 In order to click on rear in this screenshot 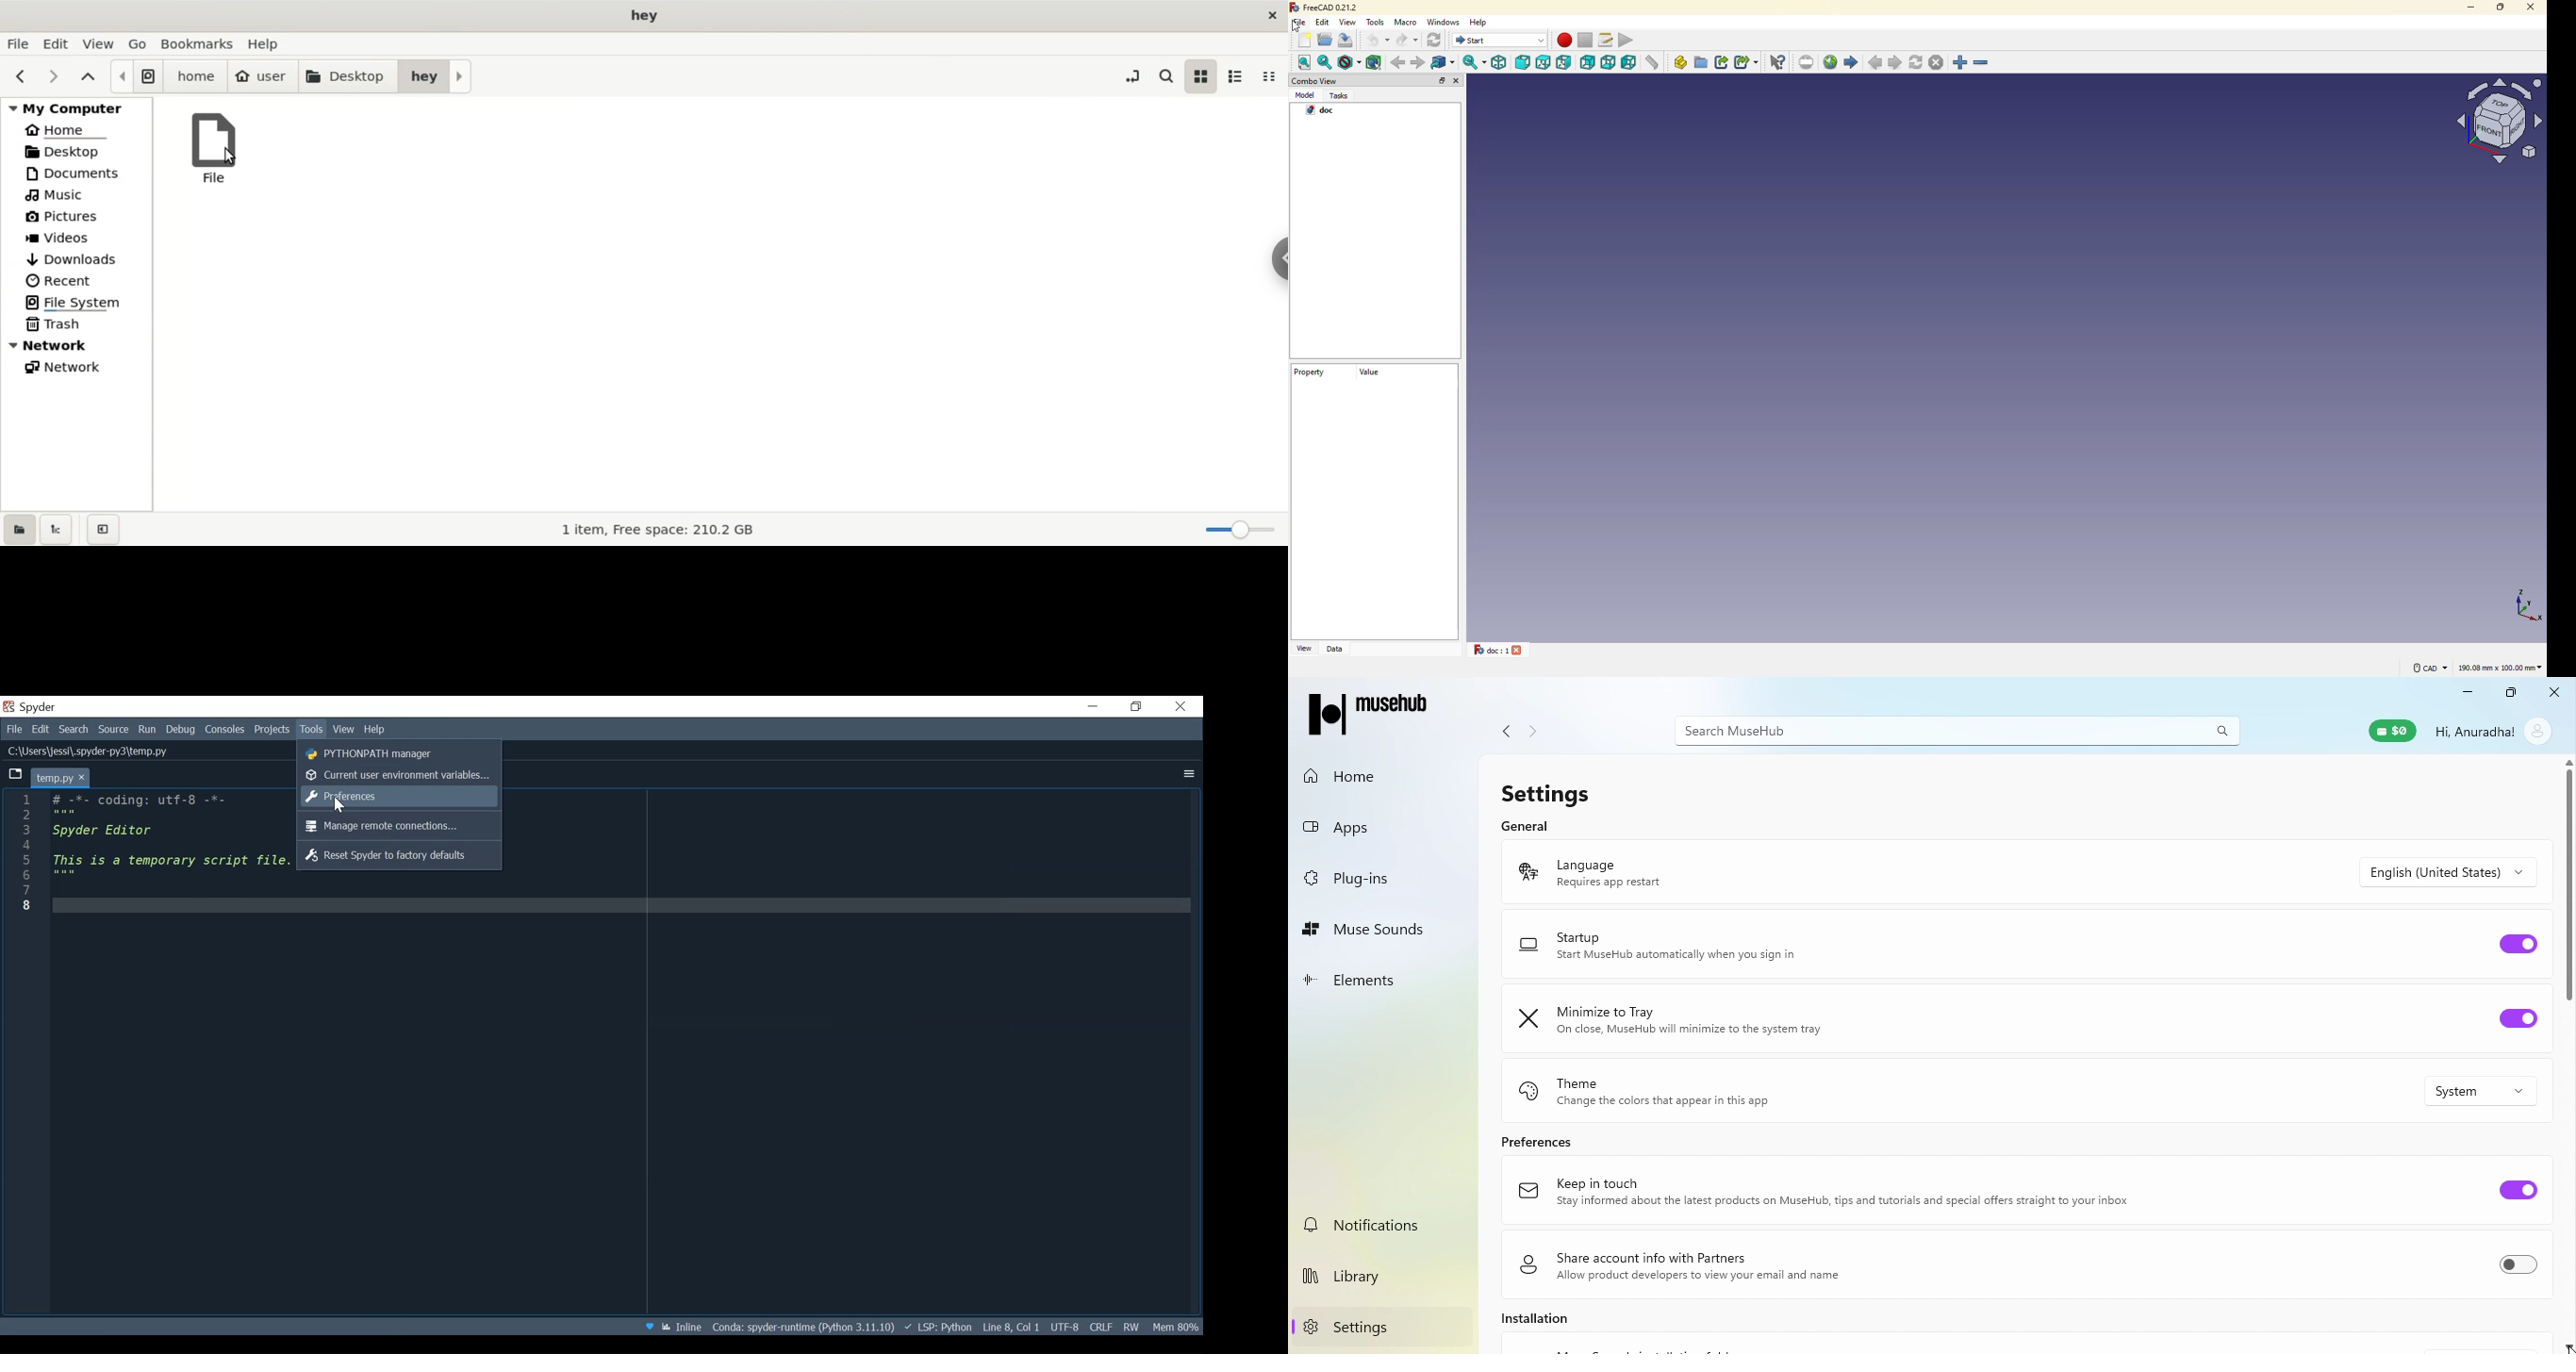, I will do `click(1588, 62)`.